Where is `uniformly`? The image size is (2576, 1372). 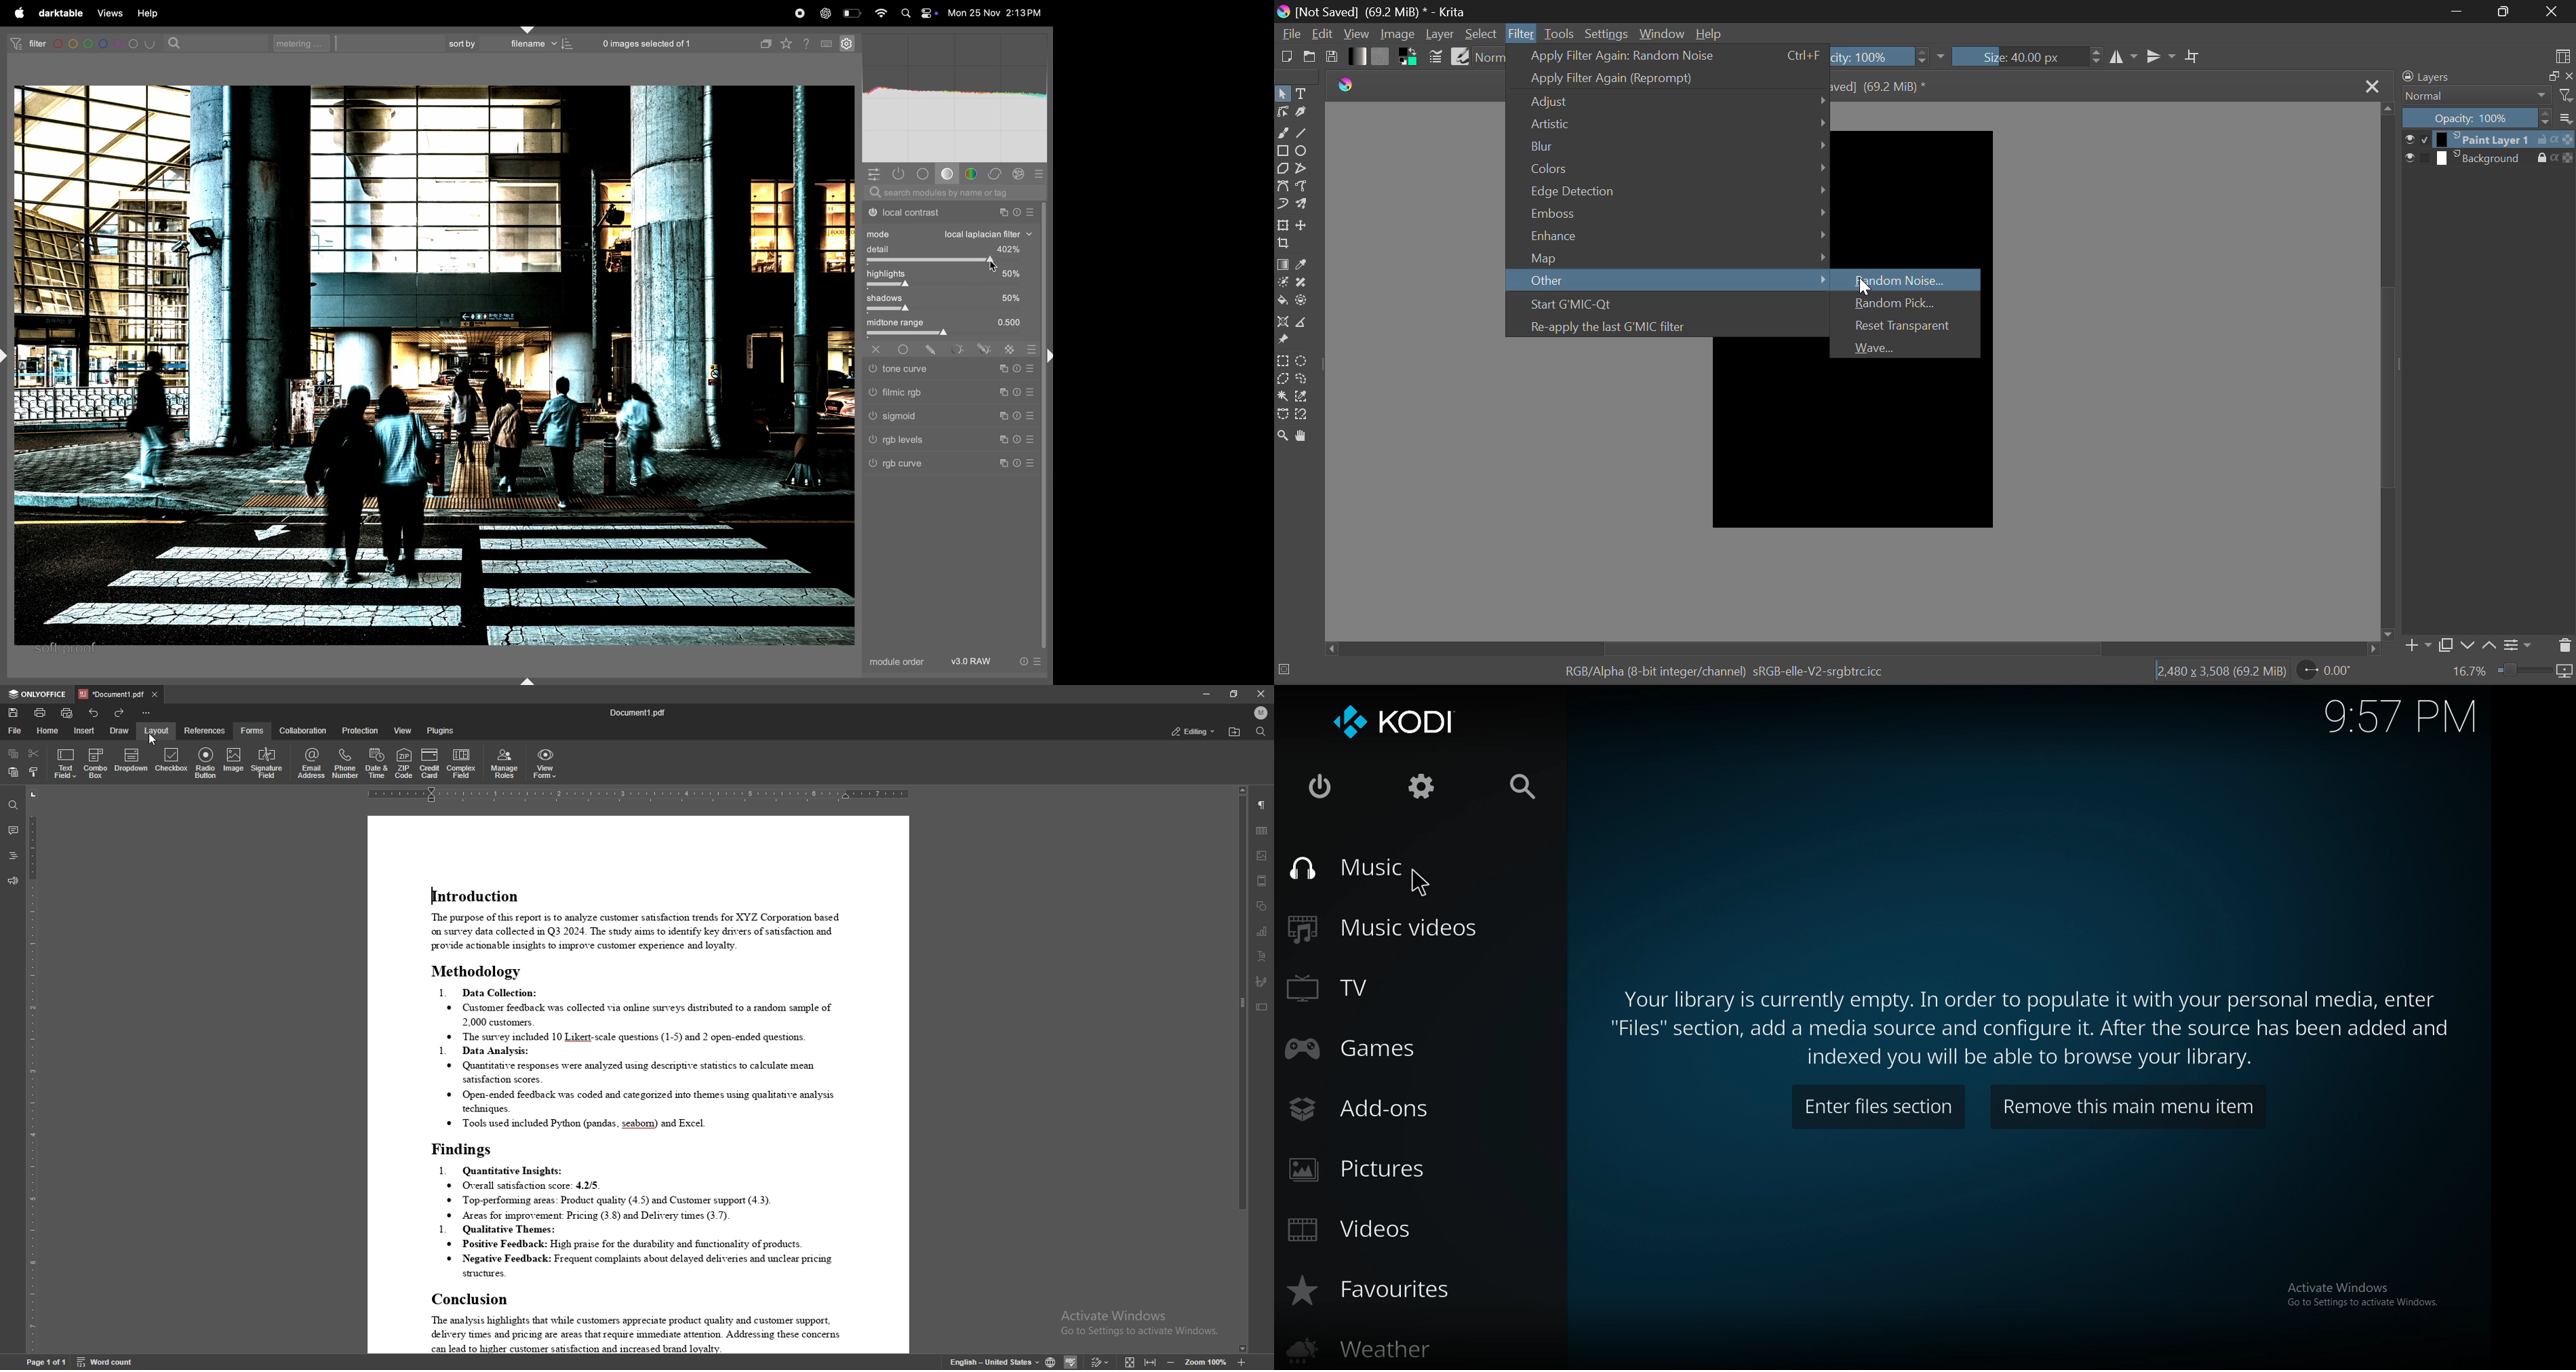 uniformly is located at coordinates (904, 350).